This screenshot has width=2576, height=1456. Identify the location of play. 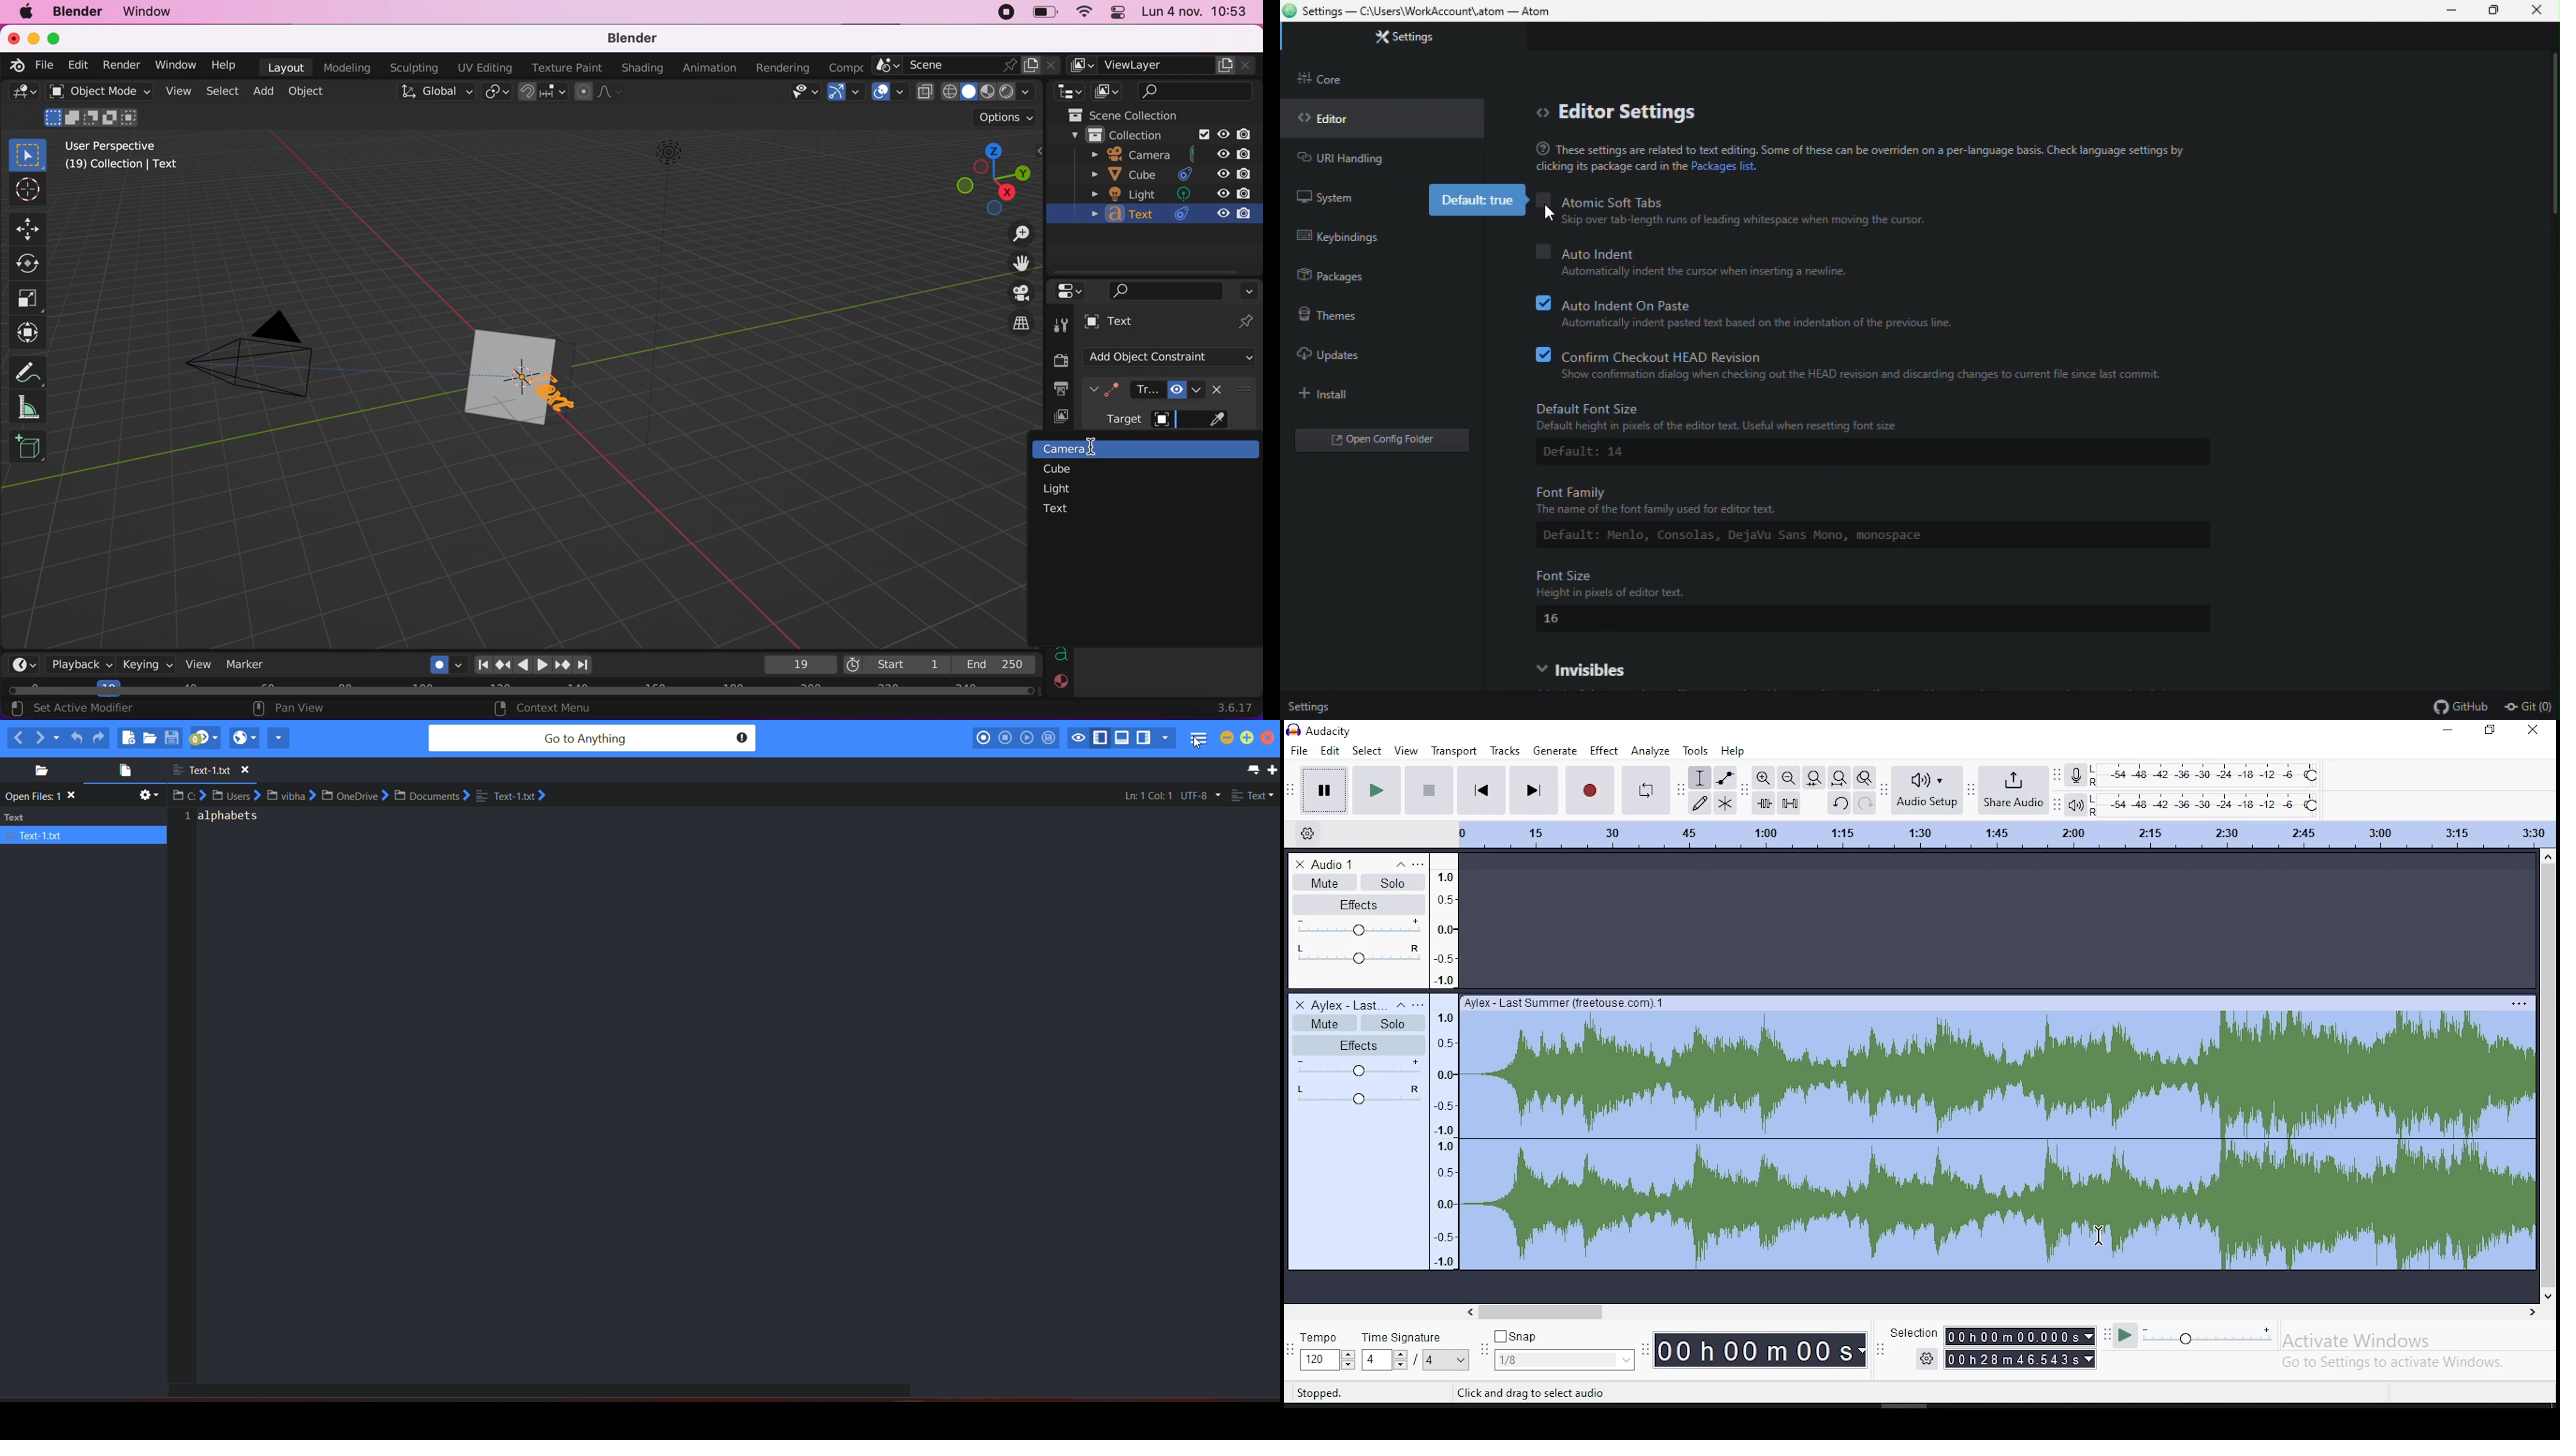
(1378, 792).